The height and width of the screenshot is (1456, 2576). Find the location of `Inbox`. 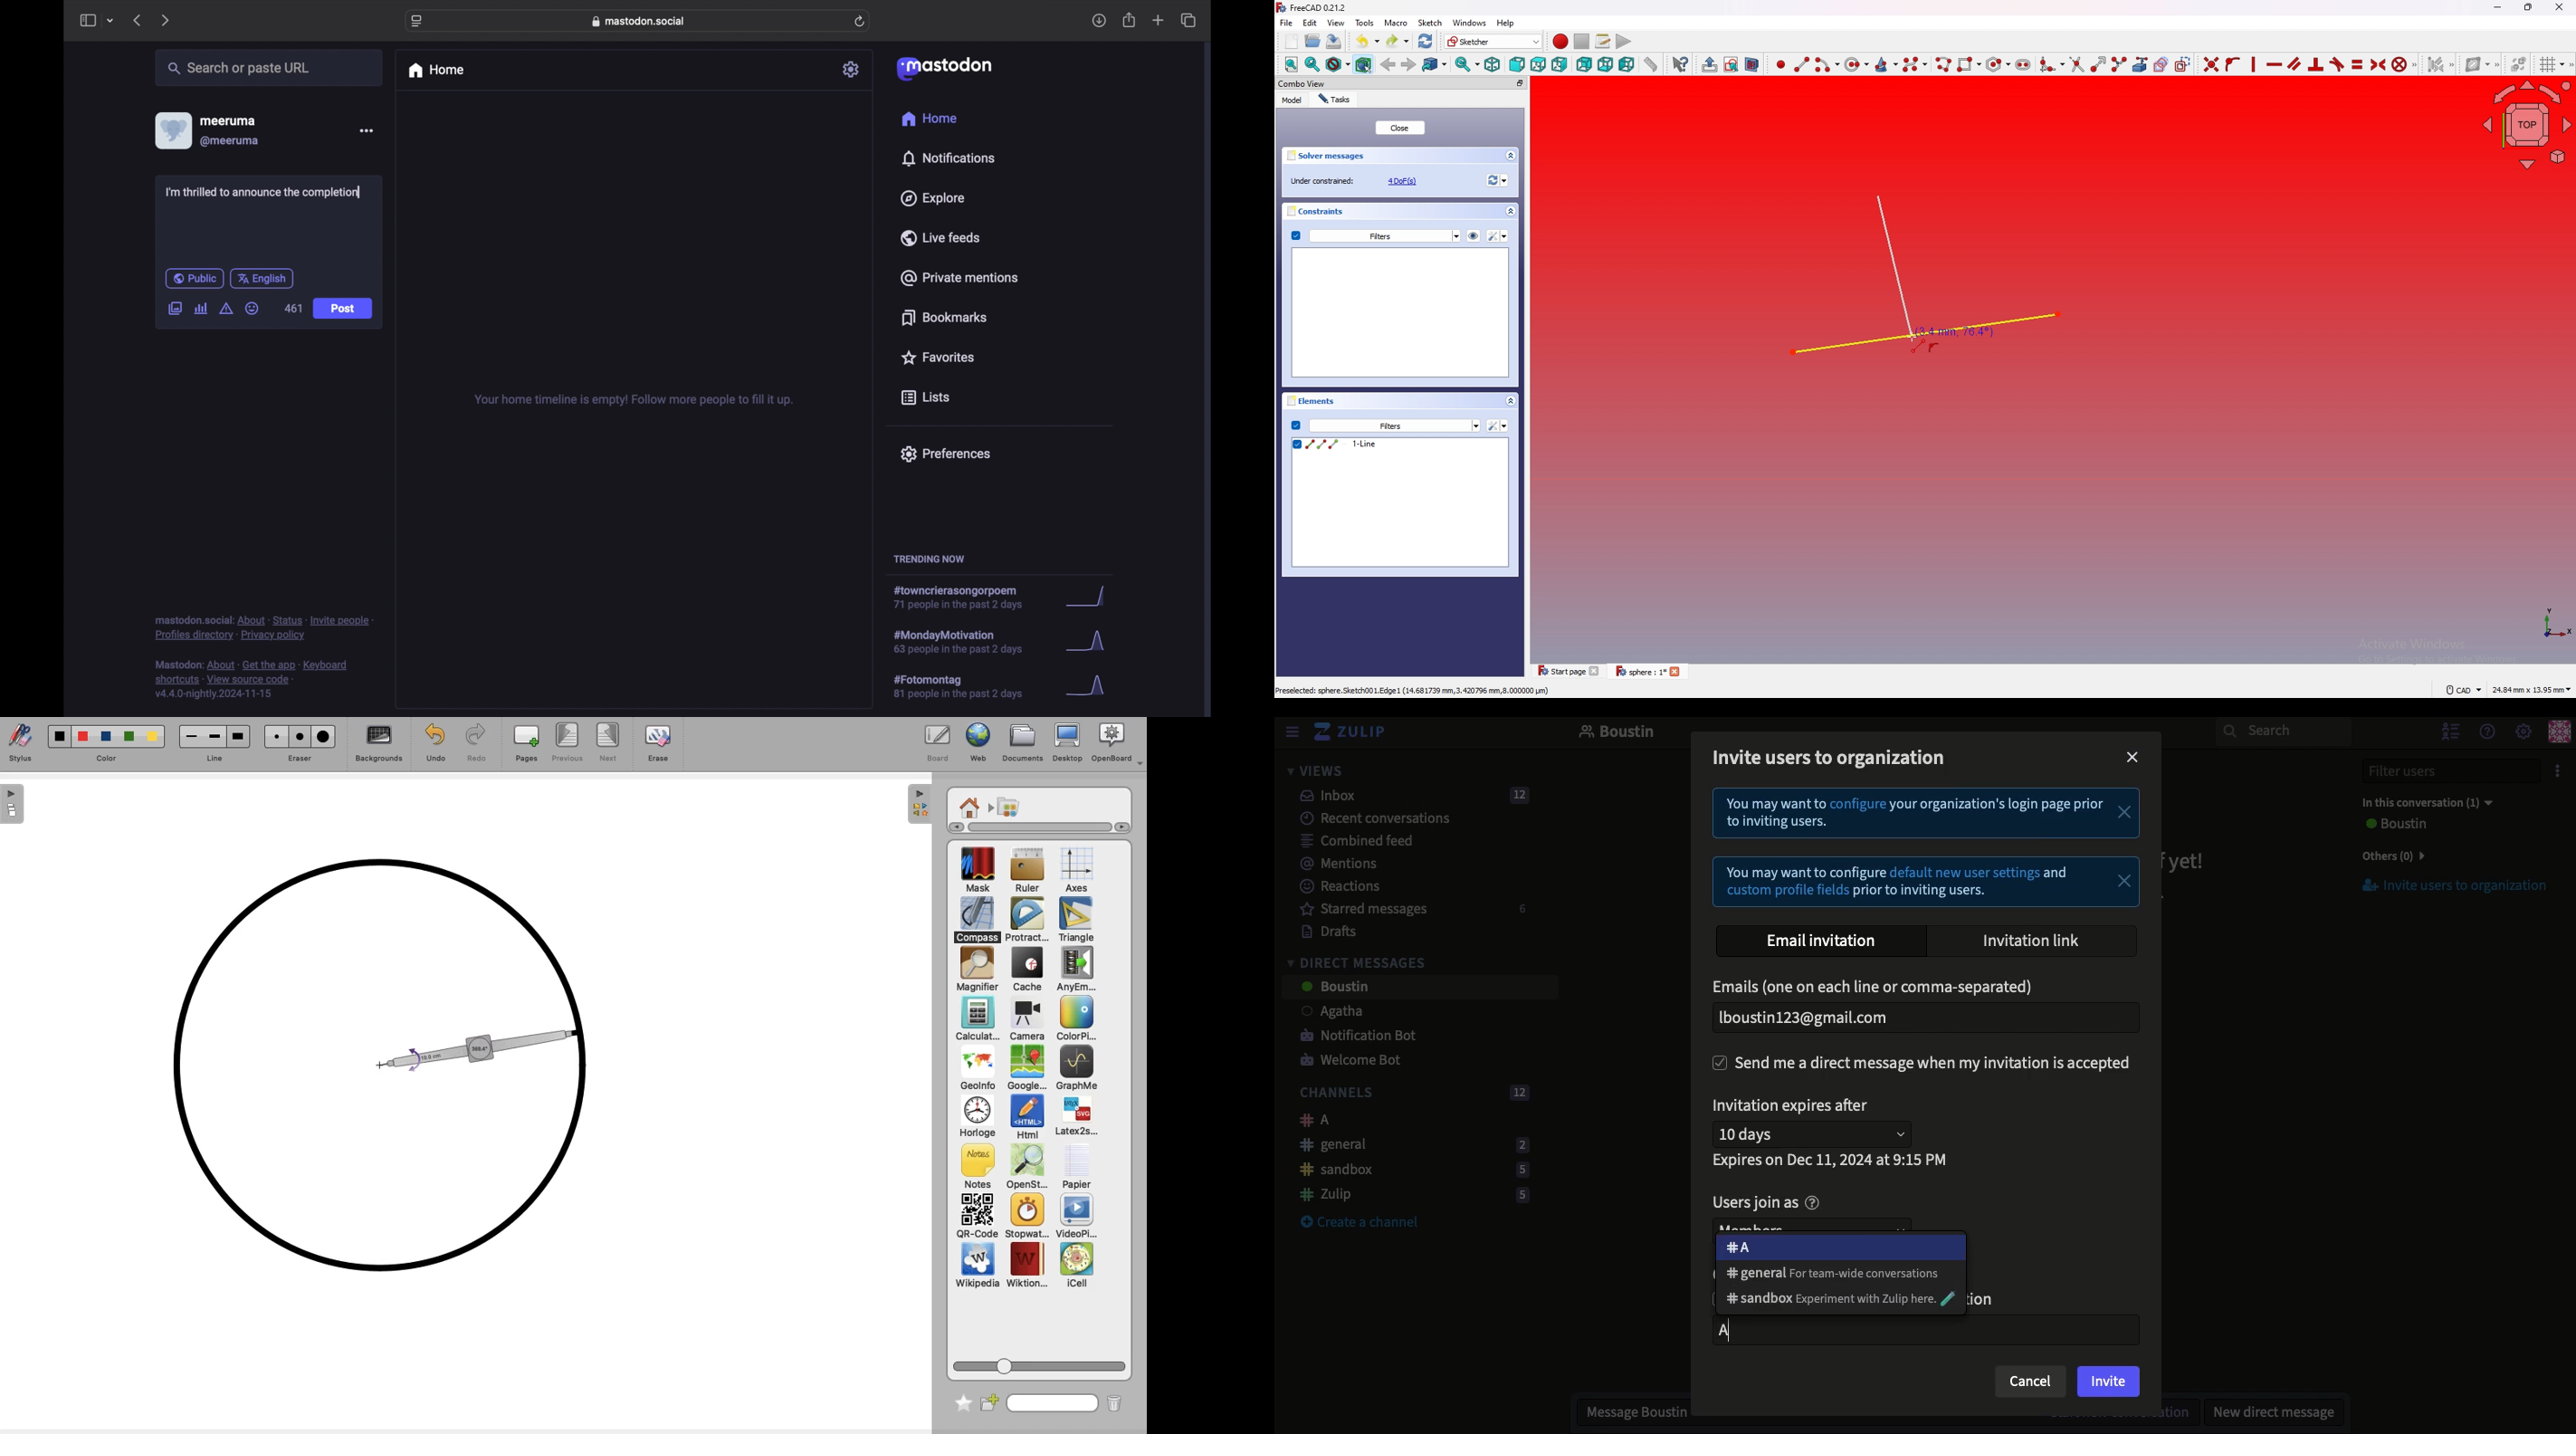

Inbox is located at coordinates (1407, 796).